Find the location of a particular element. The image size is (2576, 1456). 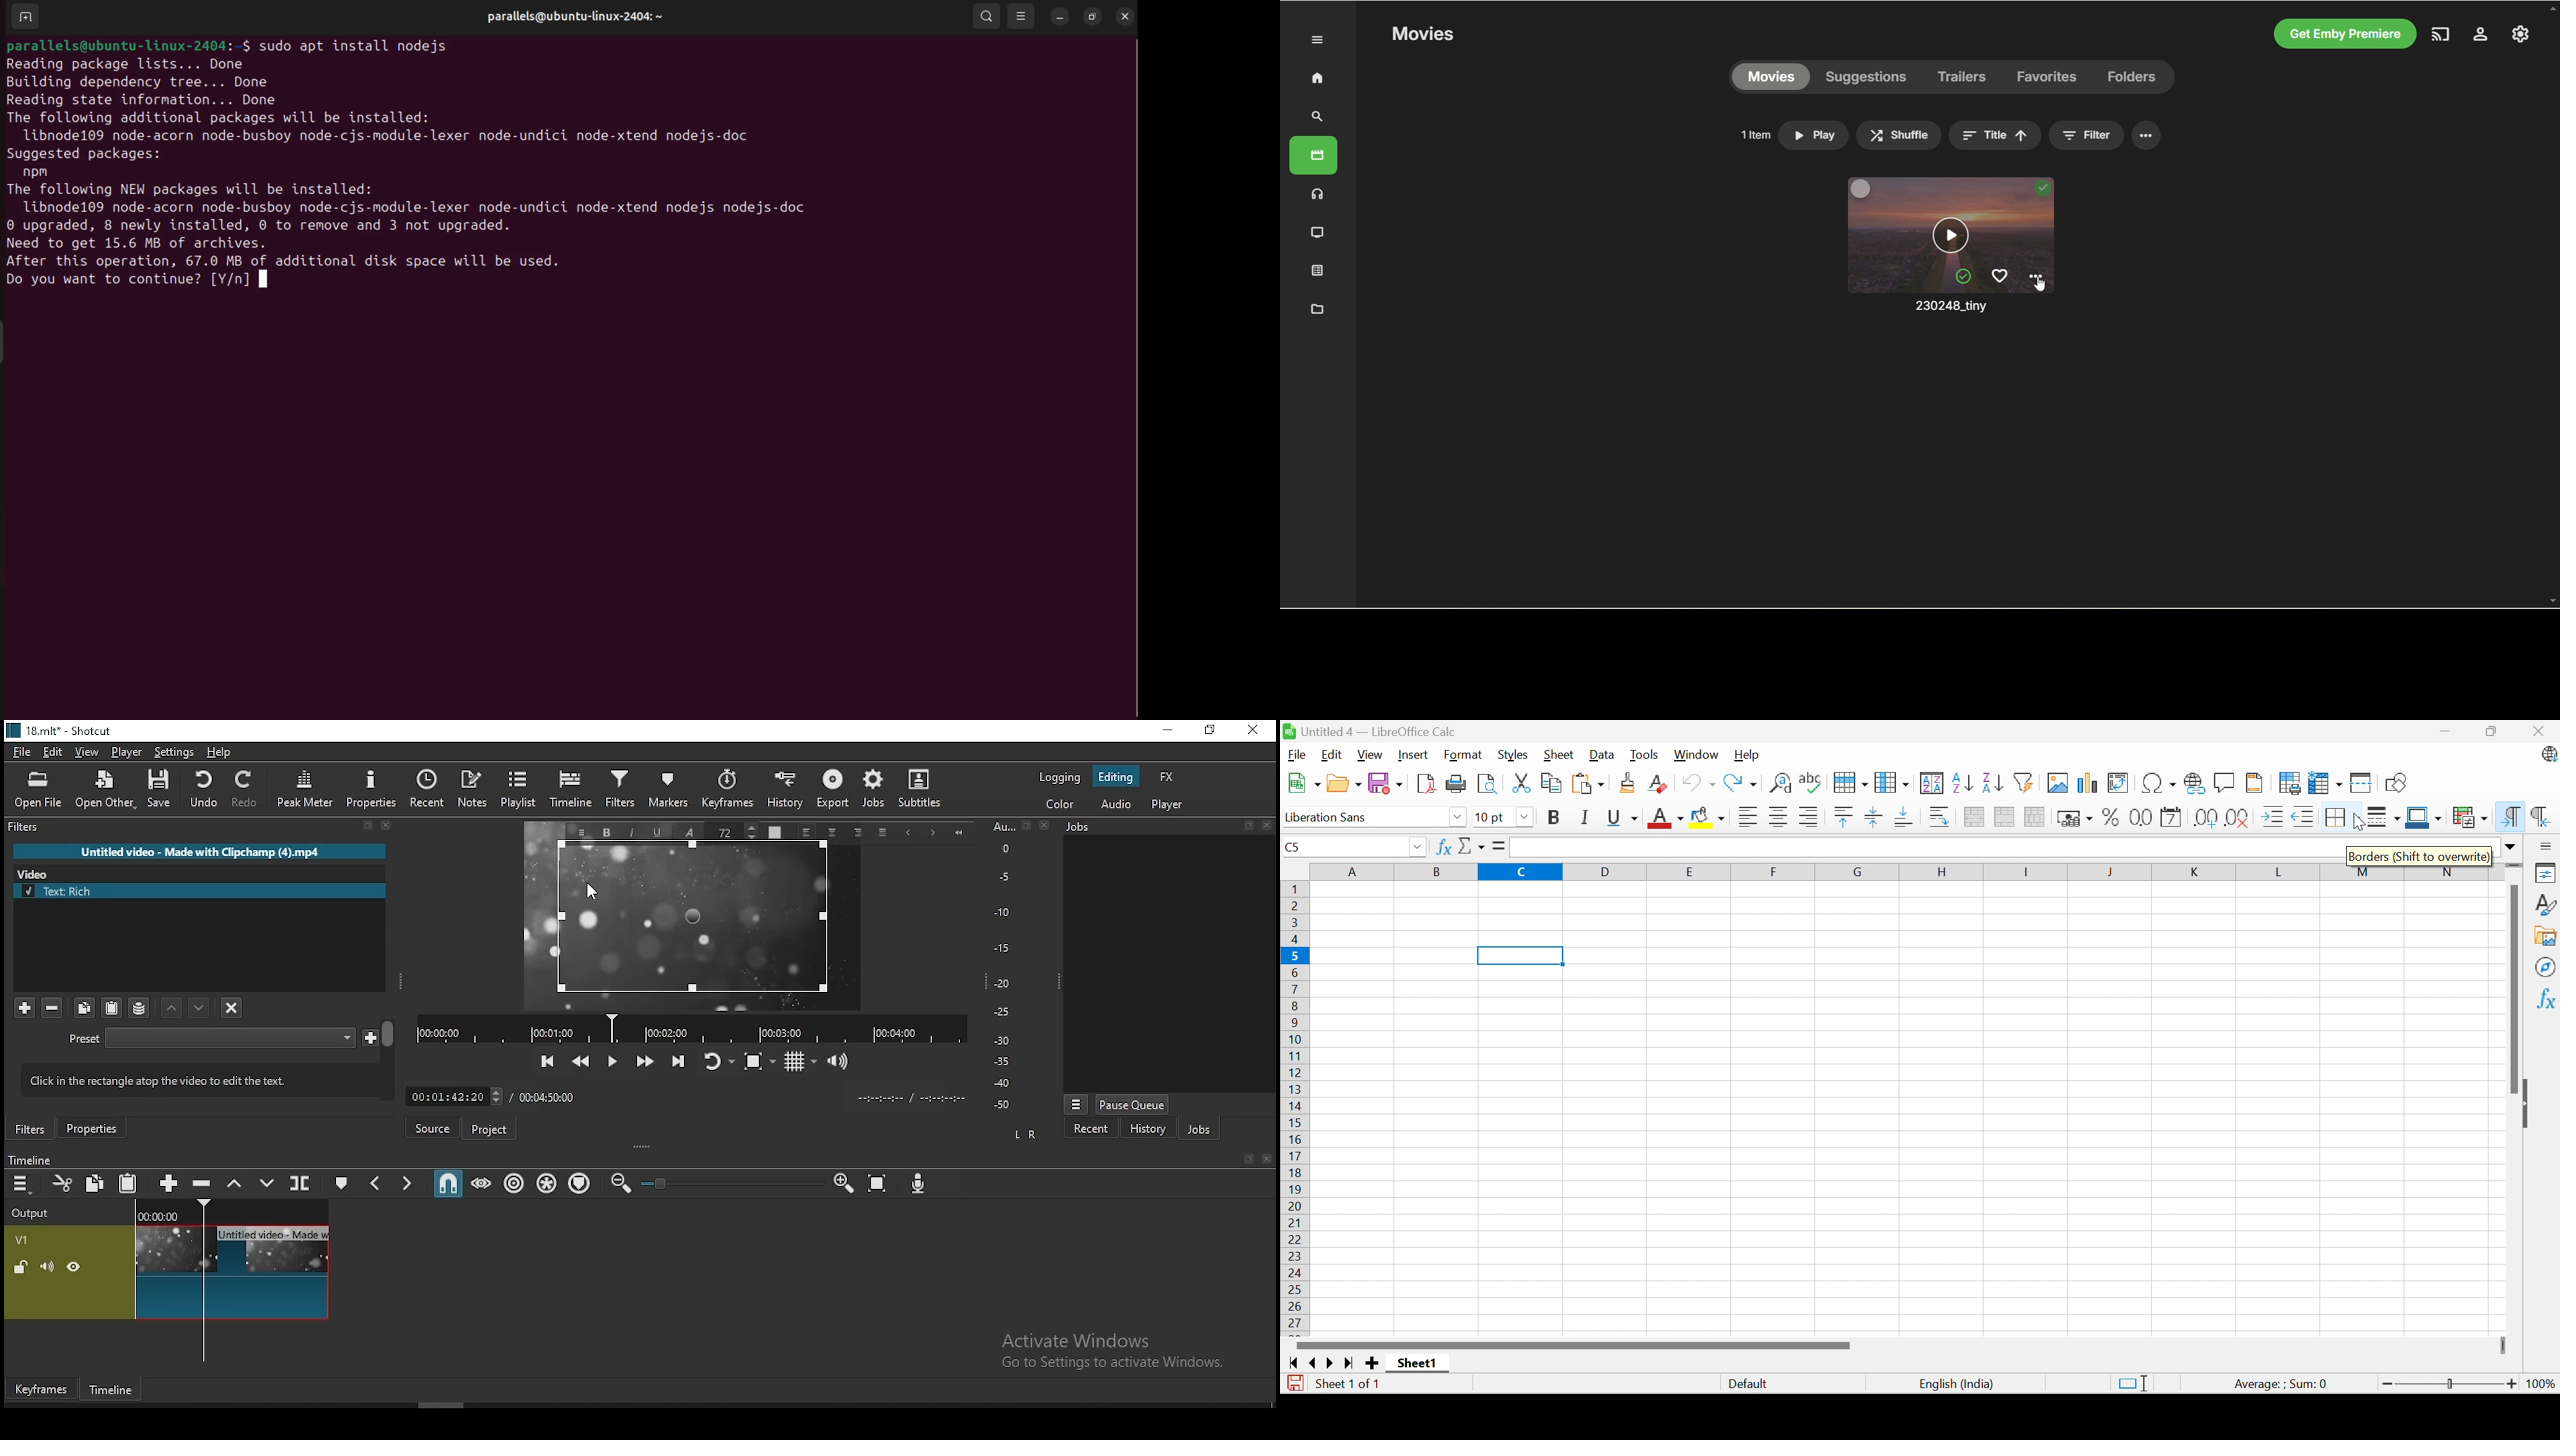

open other is located at coordinates (104, 790).